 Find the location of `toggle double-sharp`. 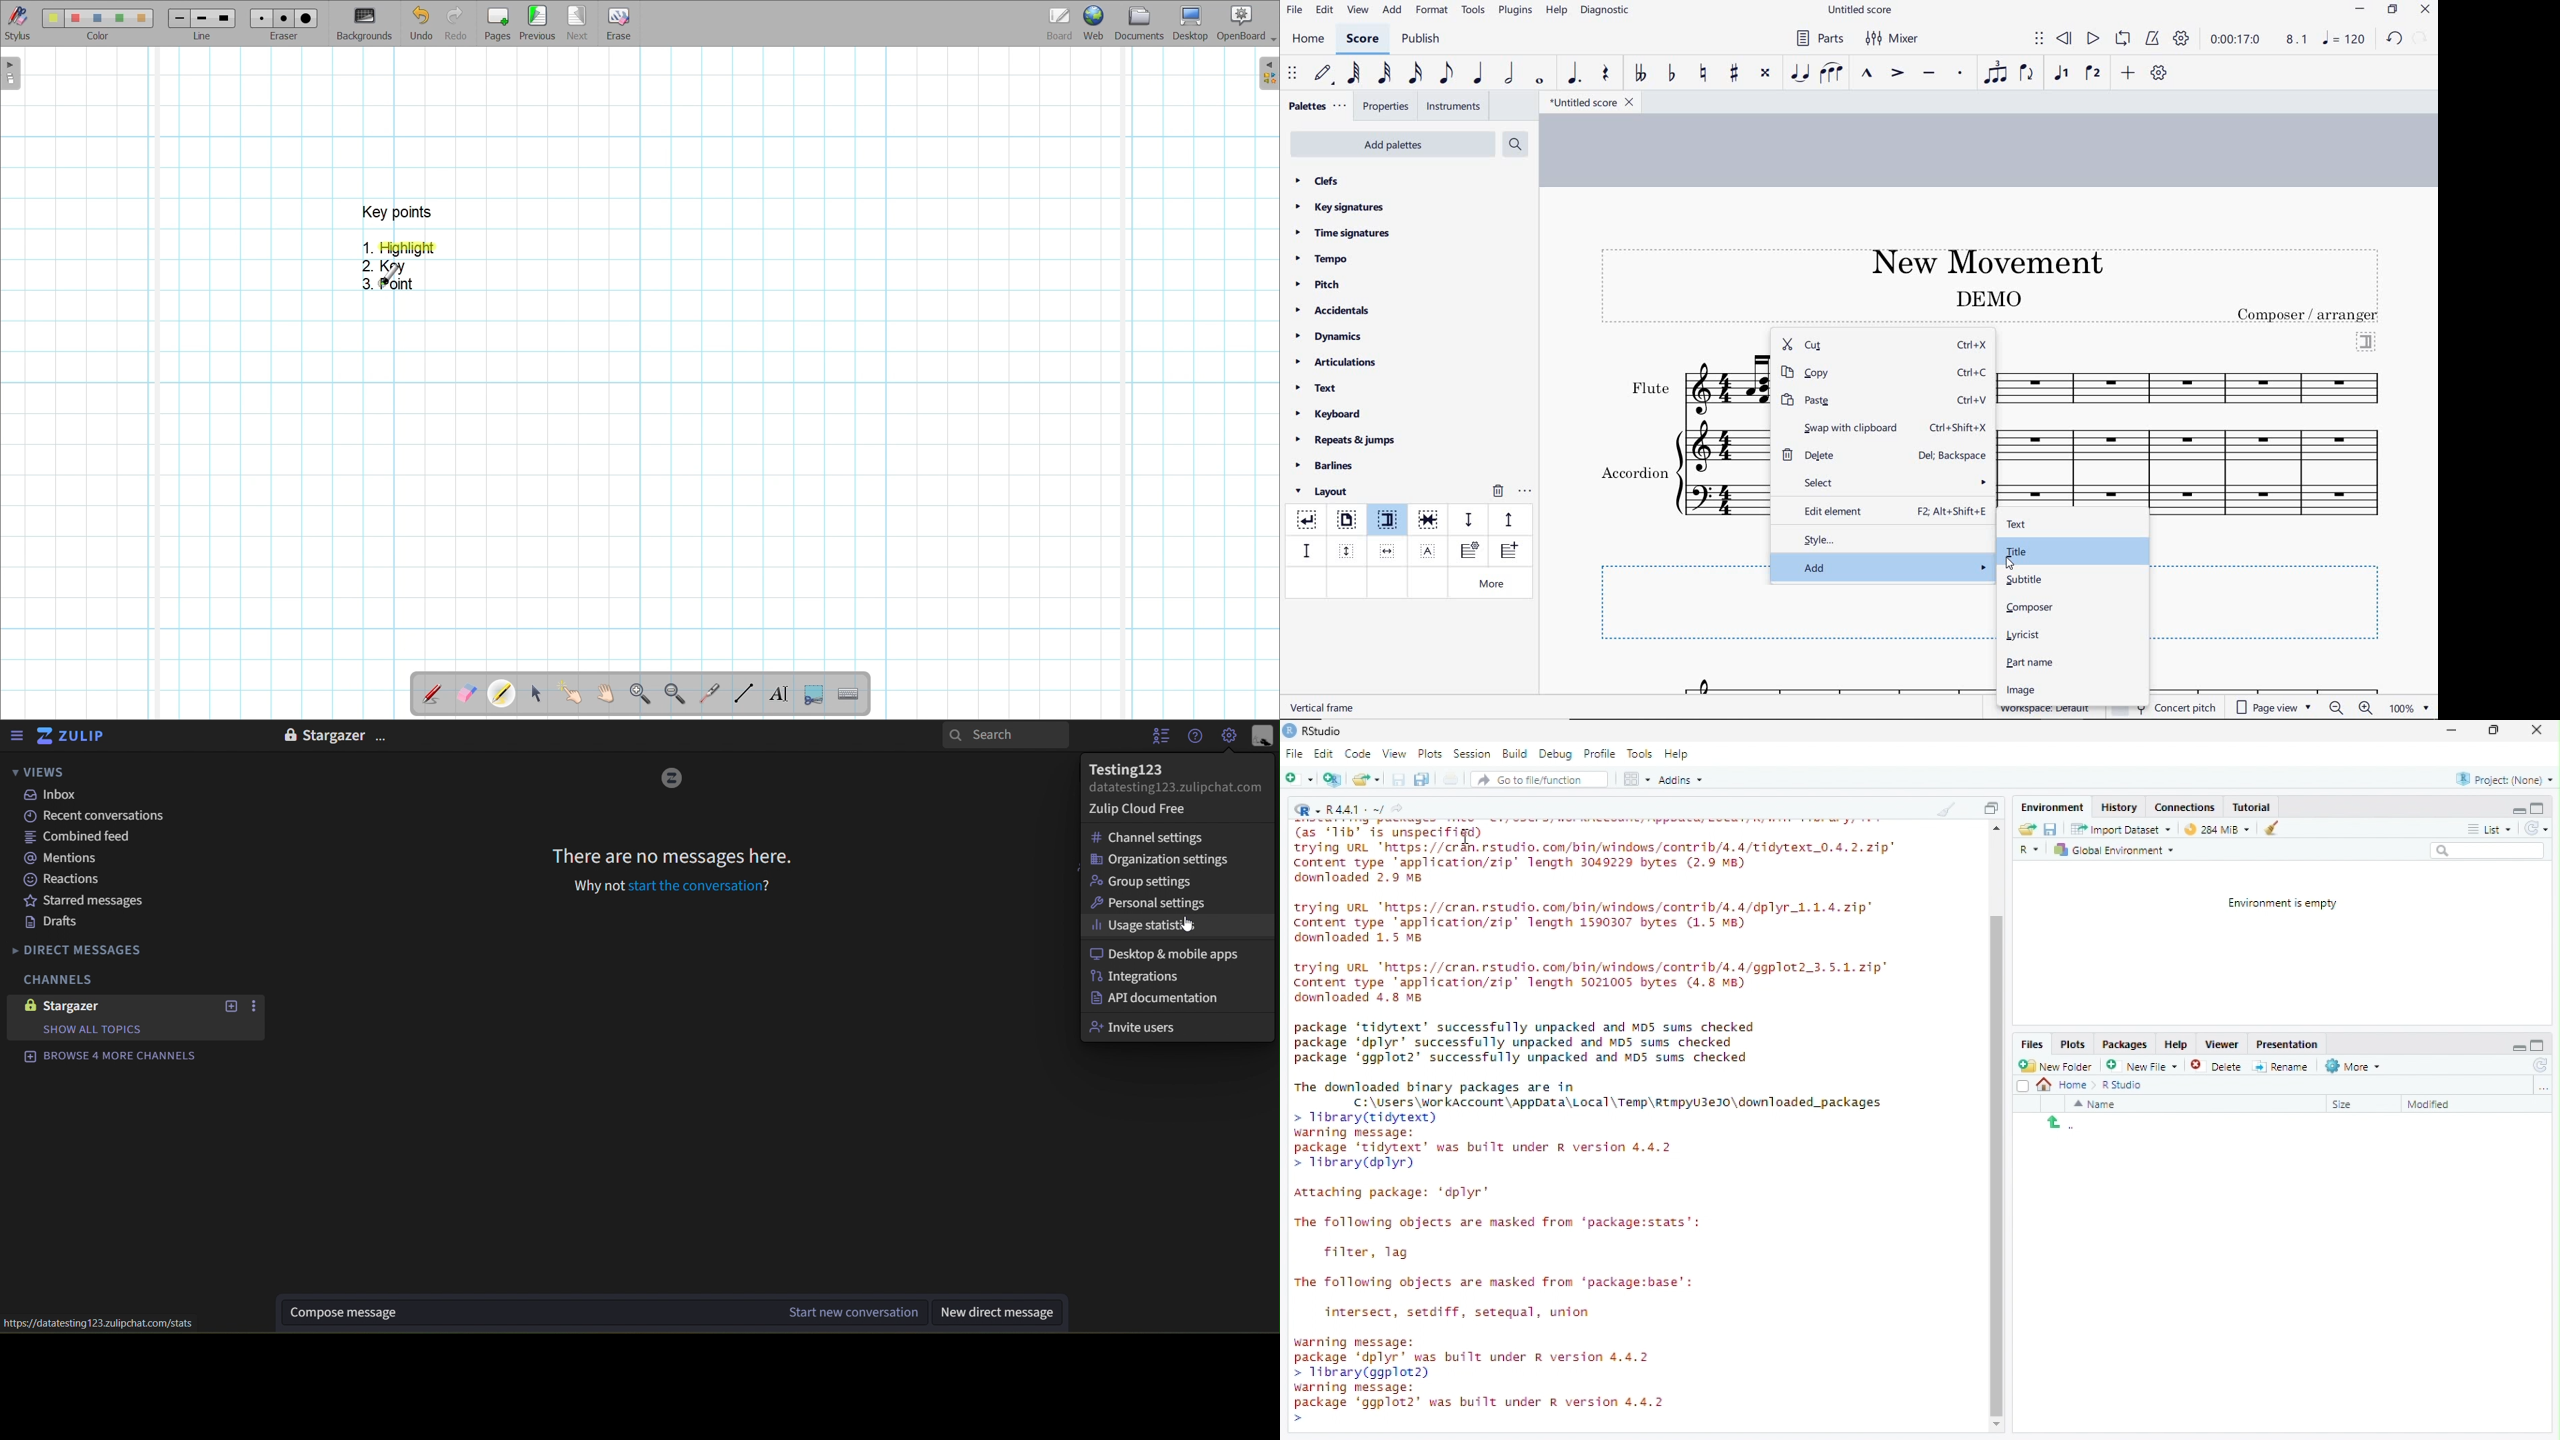

toggle double-sharp is located at coordinates (1766, 73).